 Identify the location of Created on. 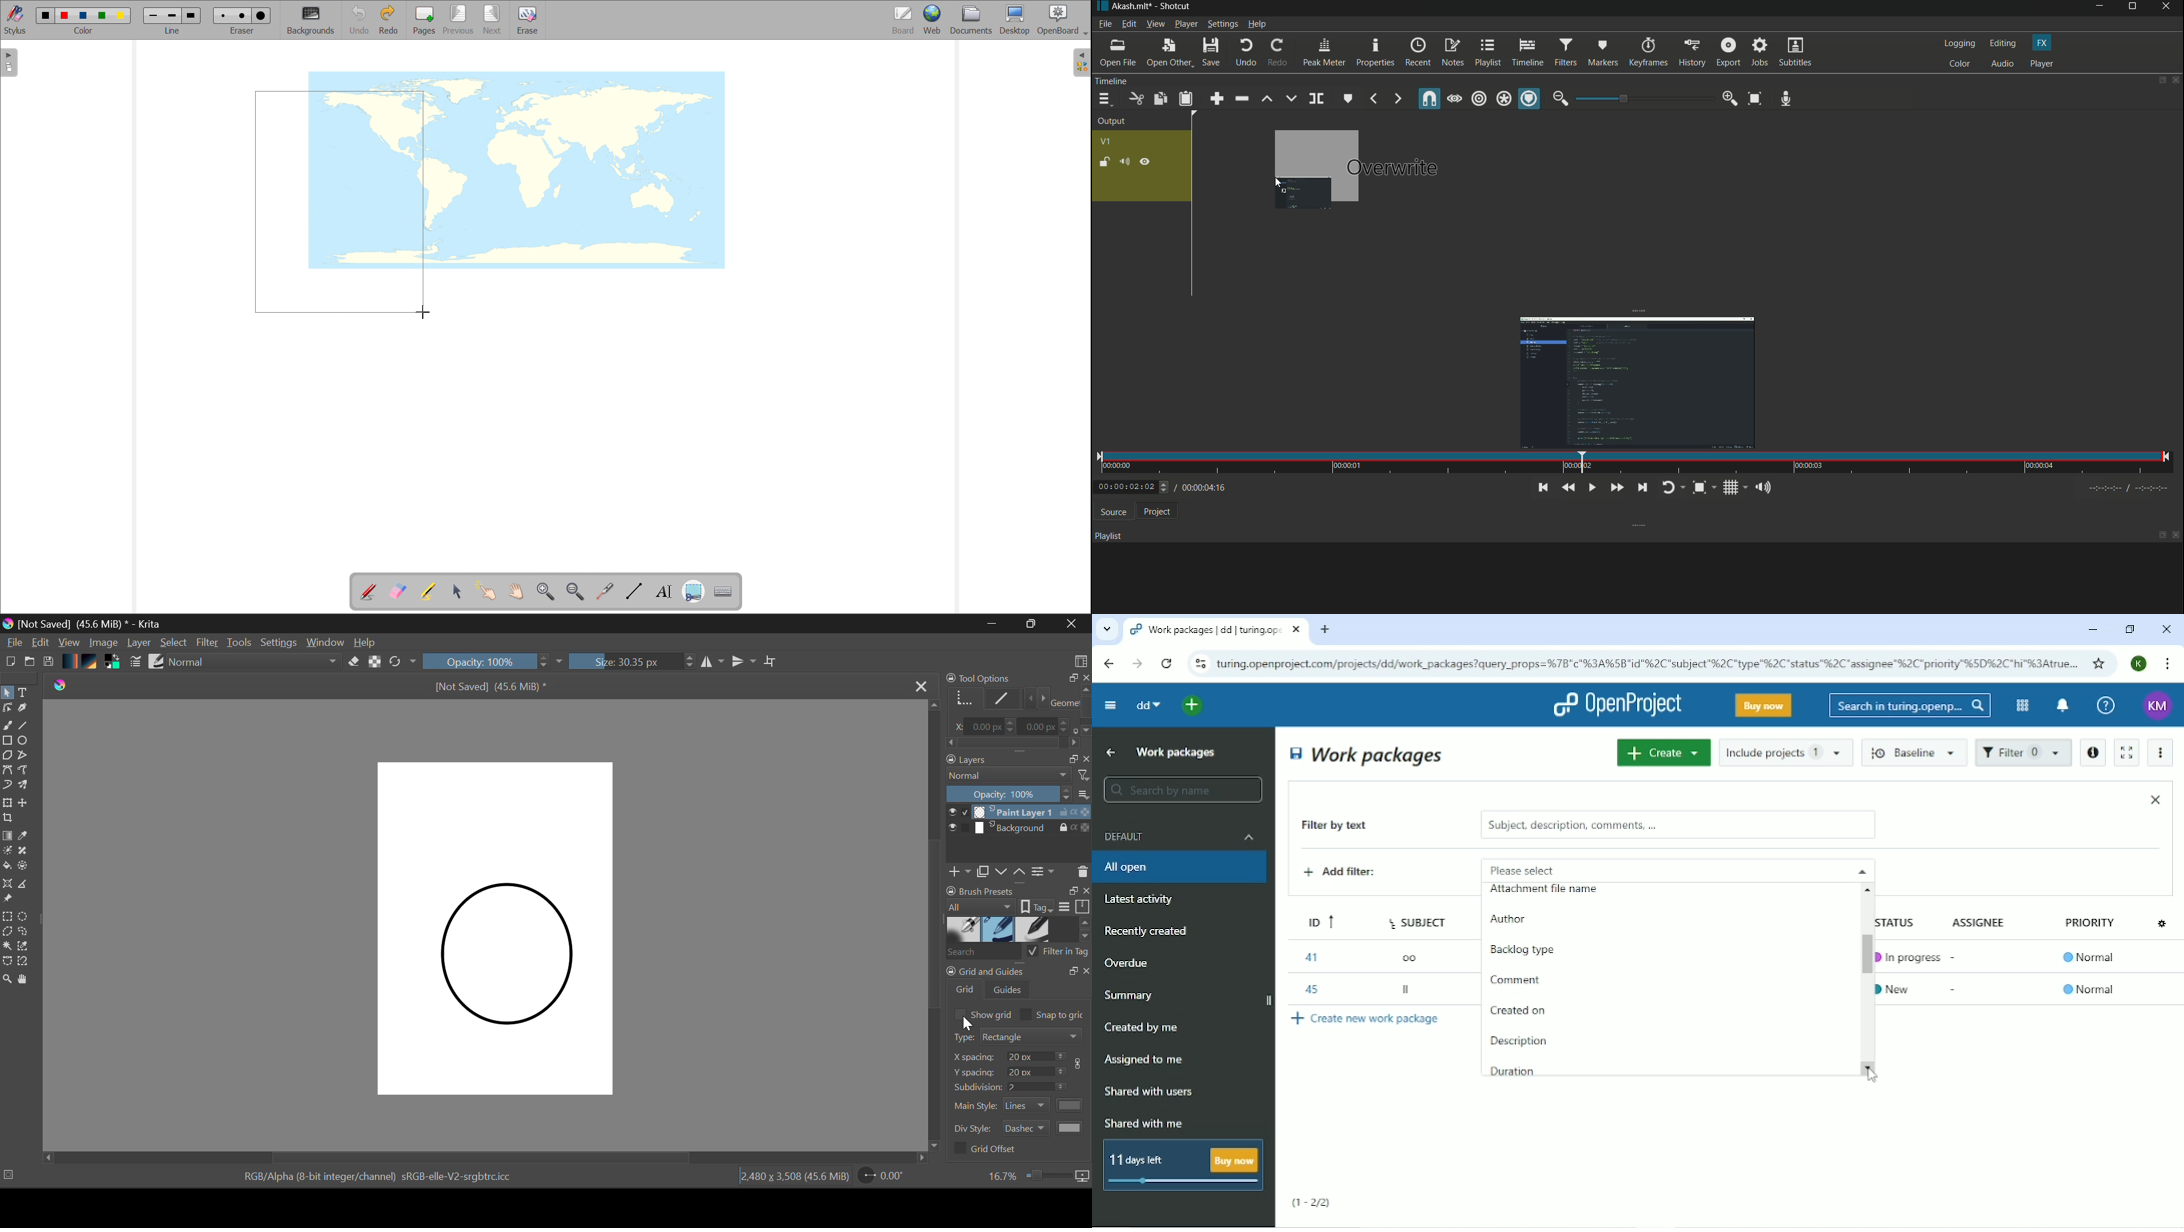
(1519, 1011).